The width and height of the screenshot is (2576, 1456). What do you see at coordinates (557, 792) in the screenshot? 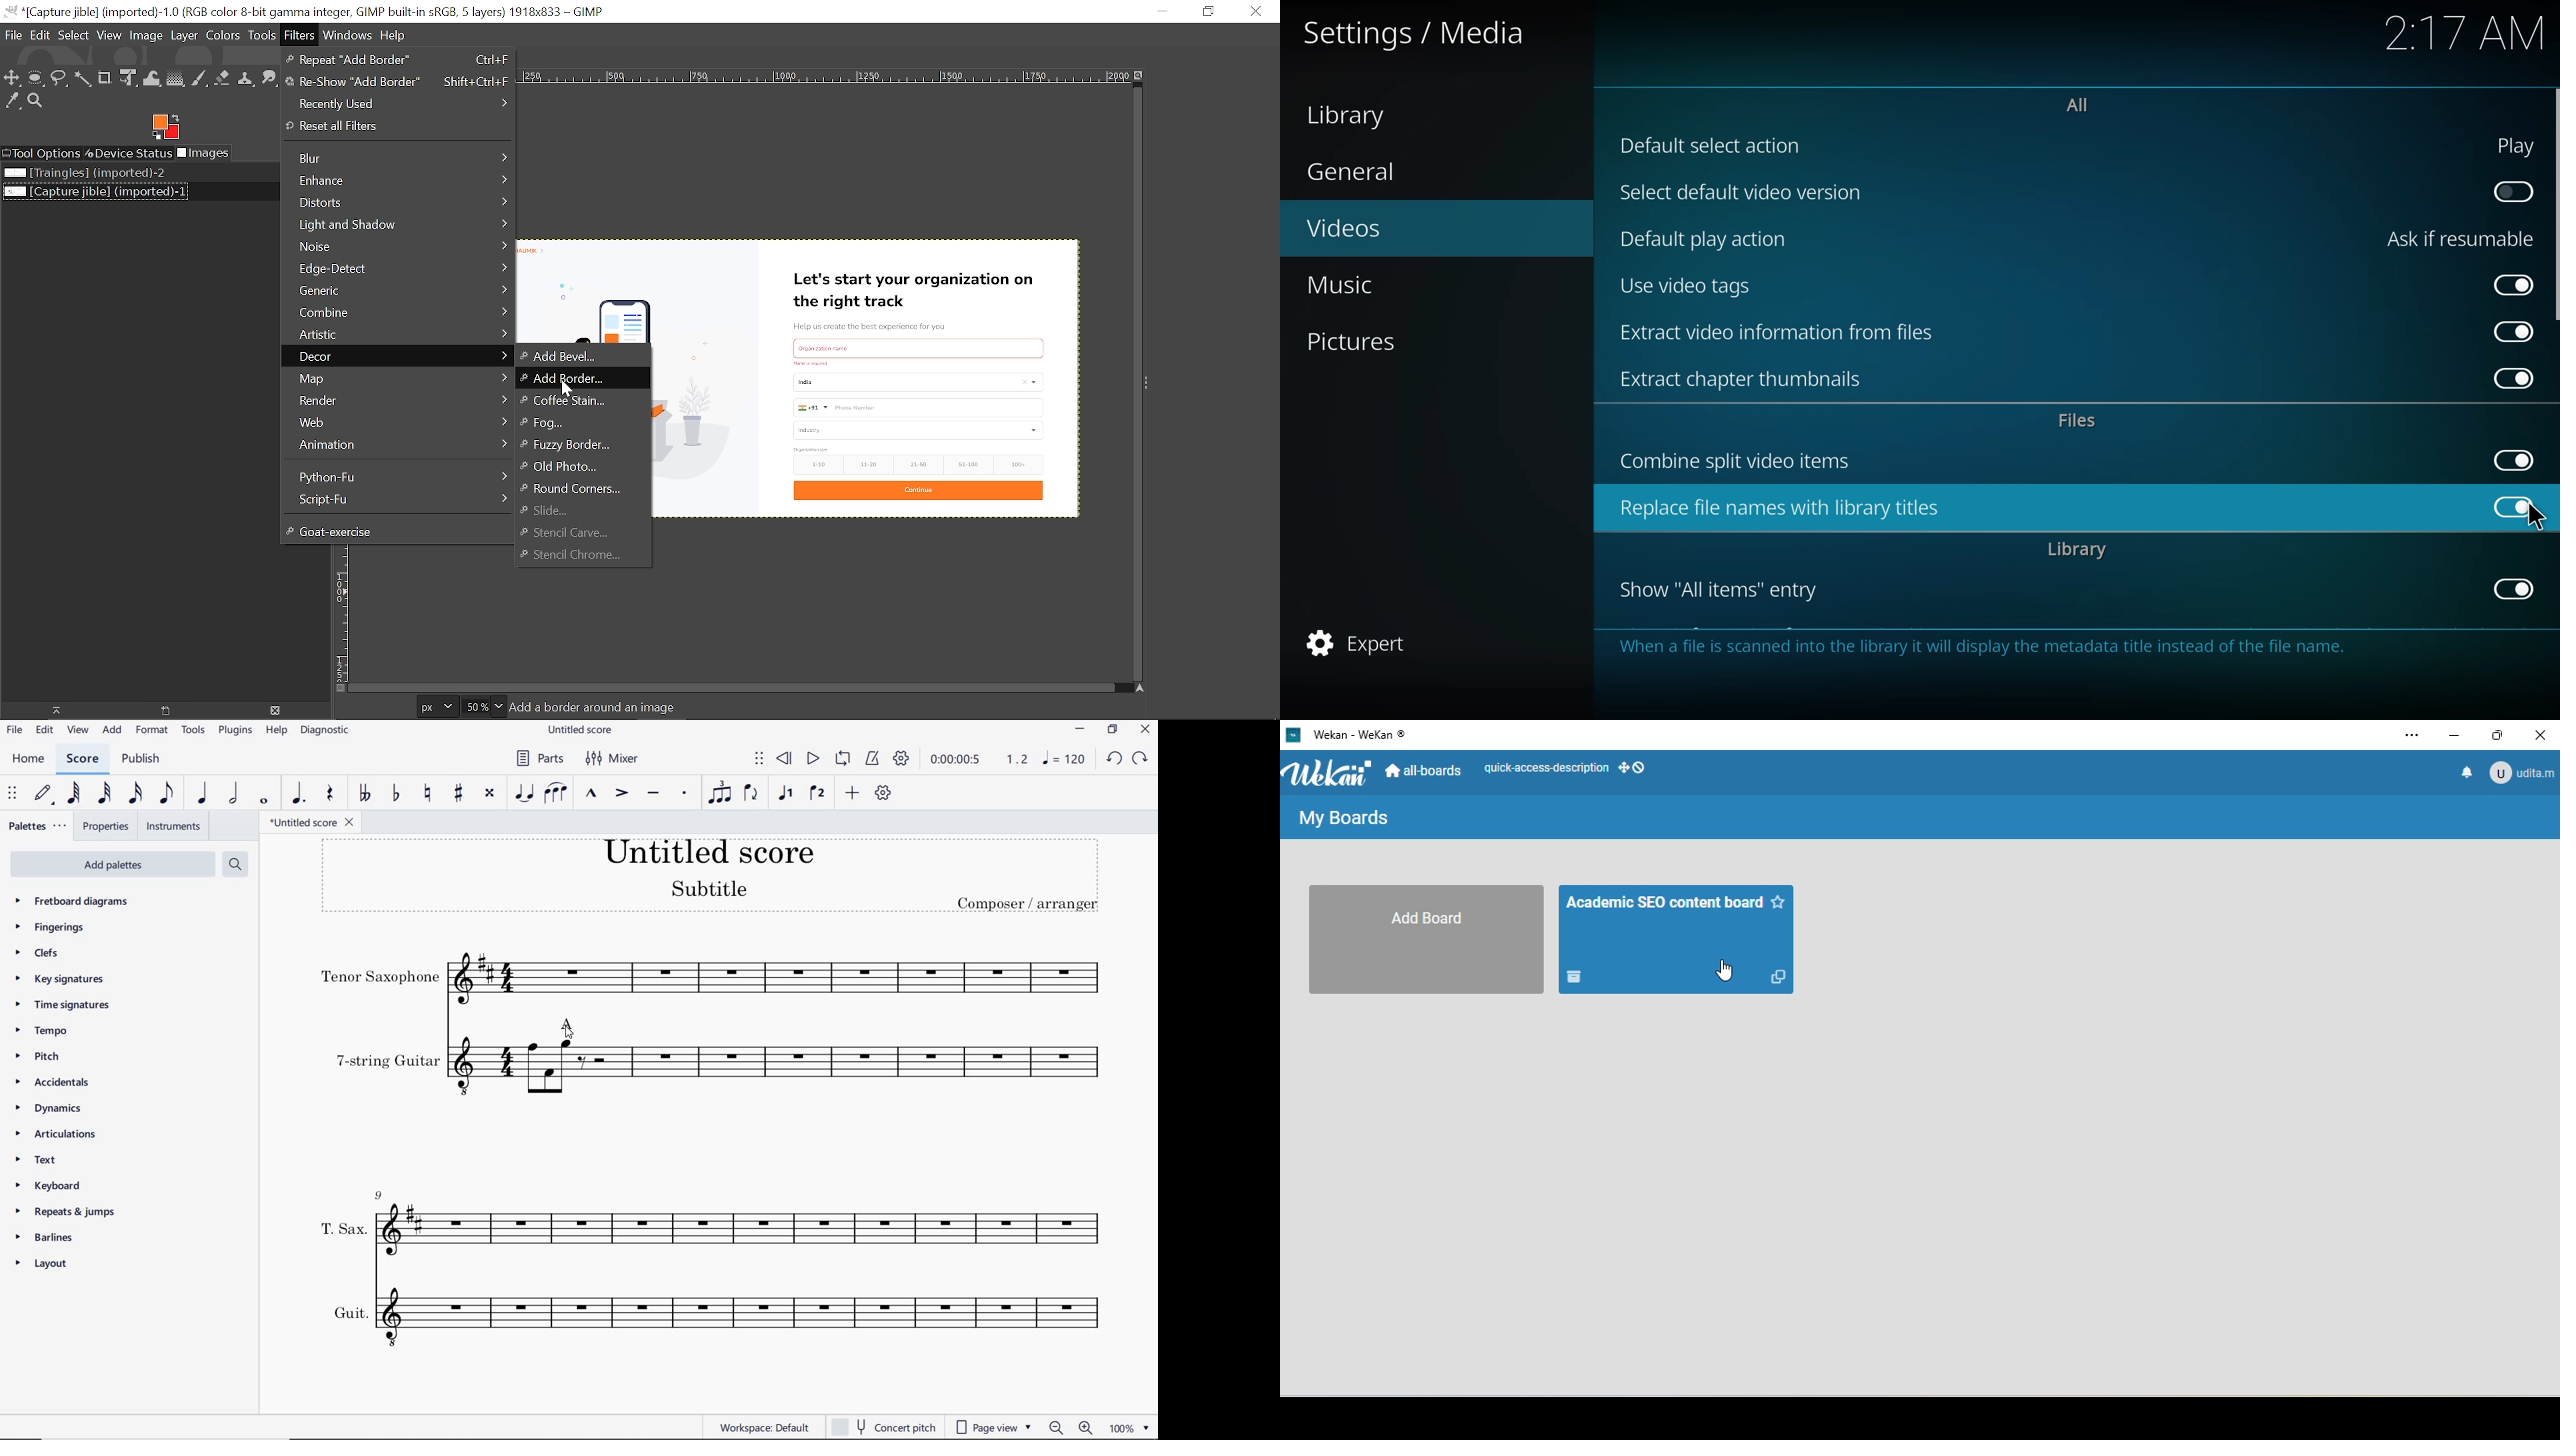
I see `SLUR` at bounding box center [557, 792].